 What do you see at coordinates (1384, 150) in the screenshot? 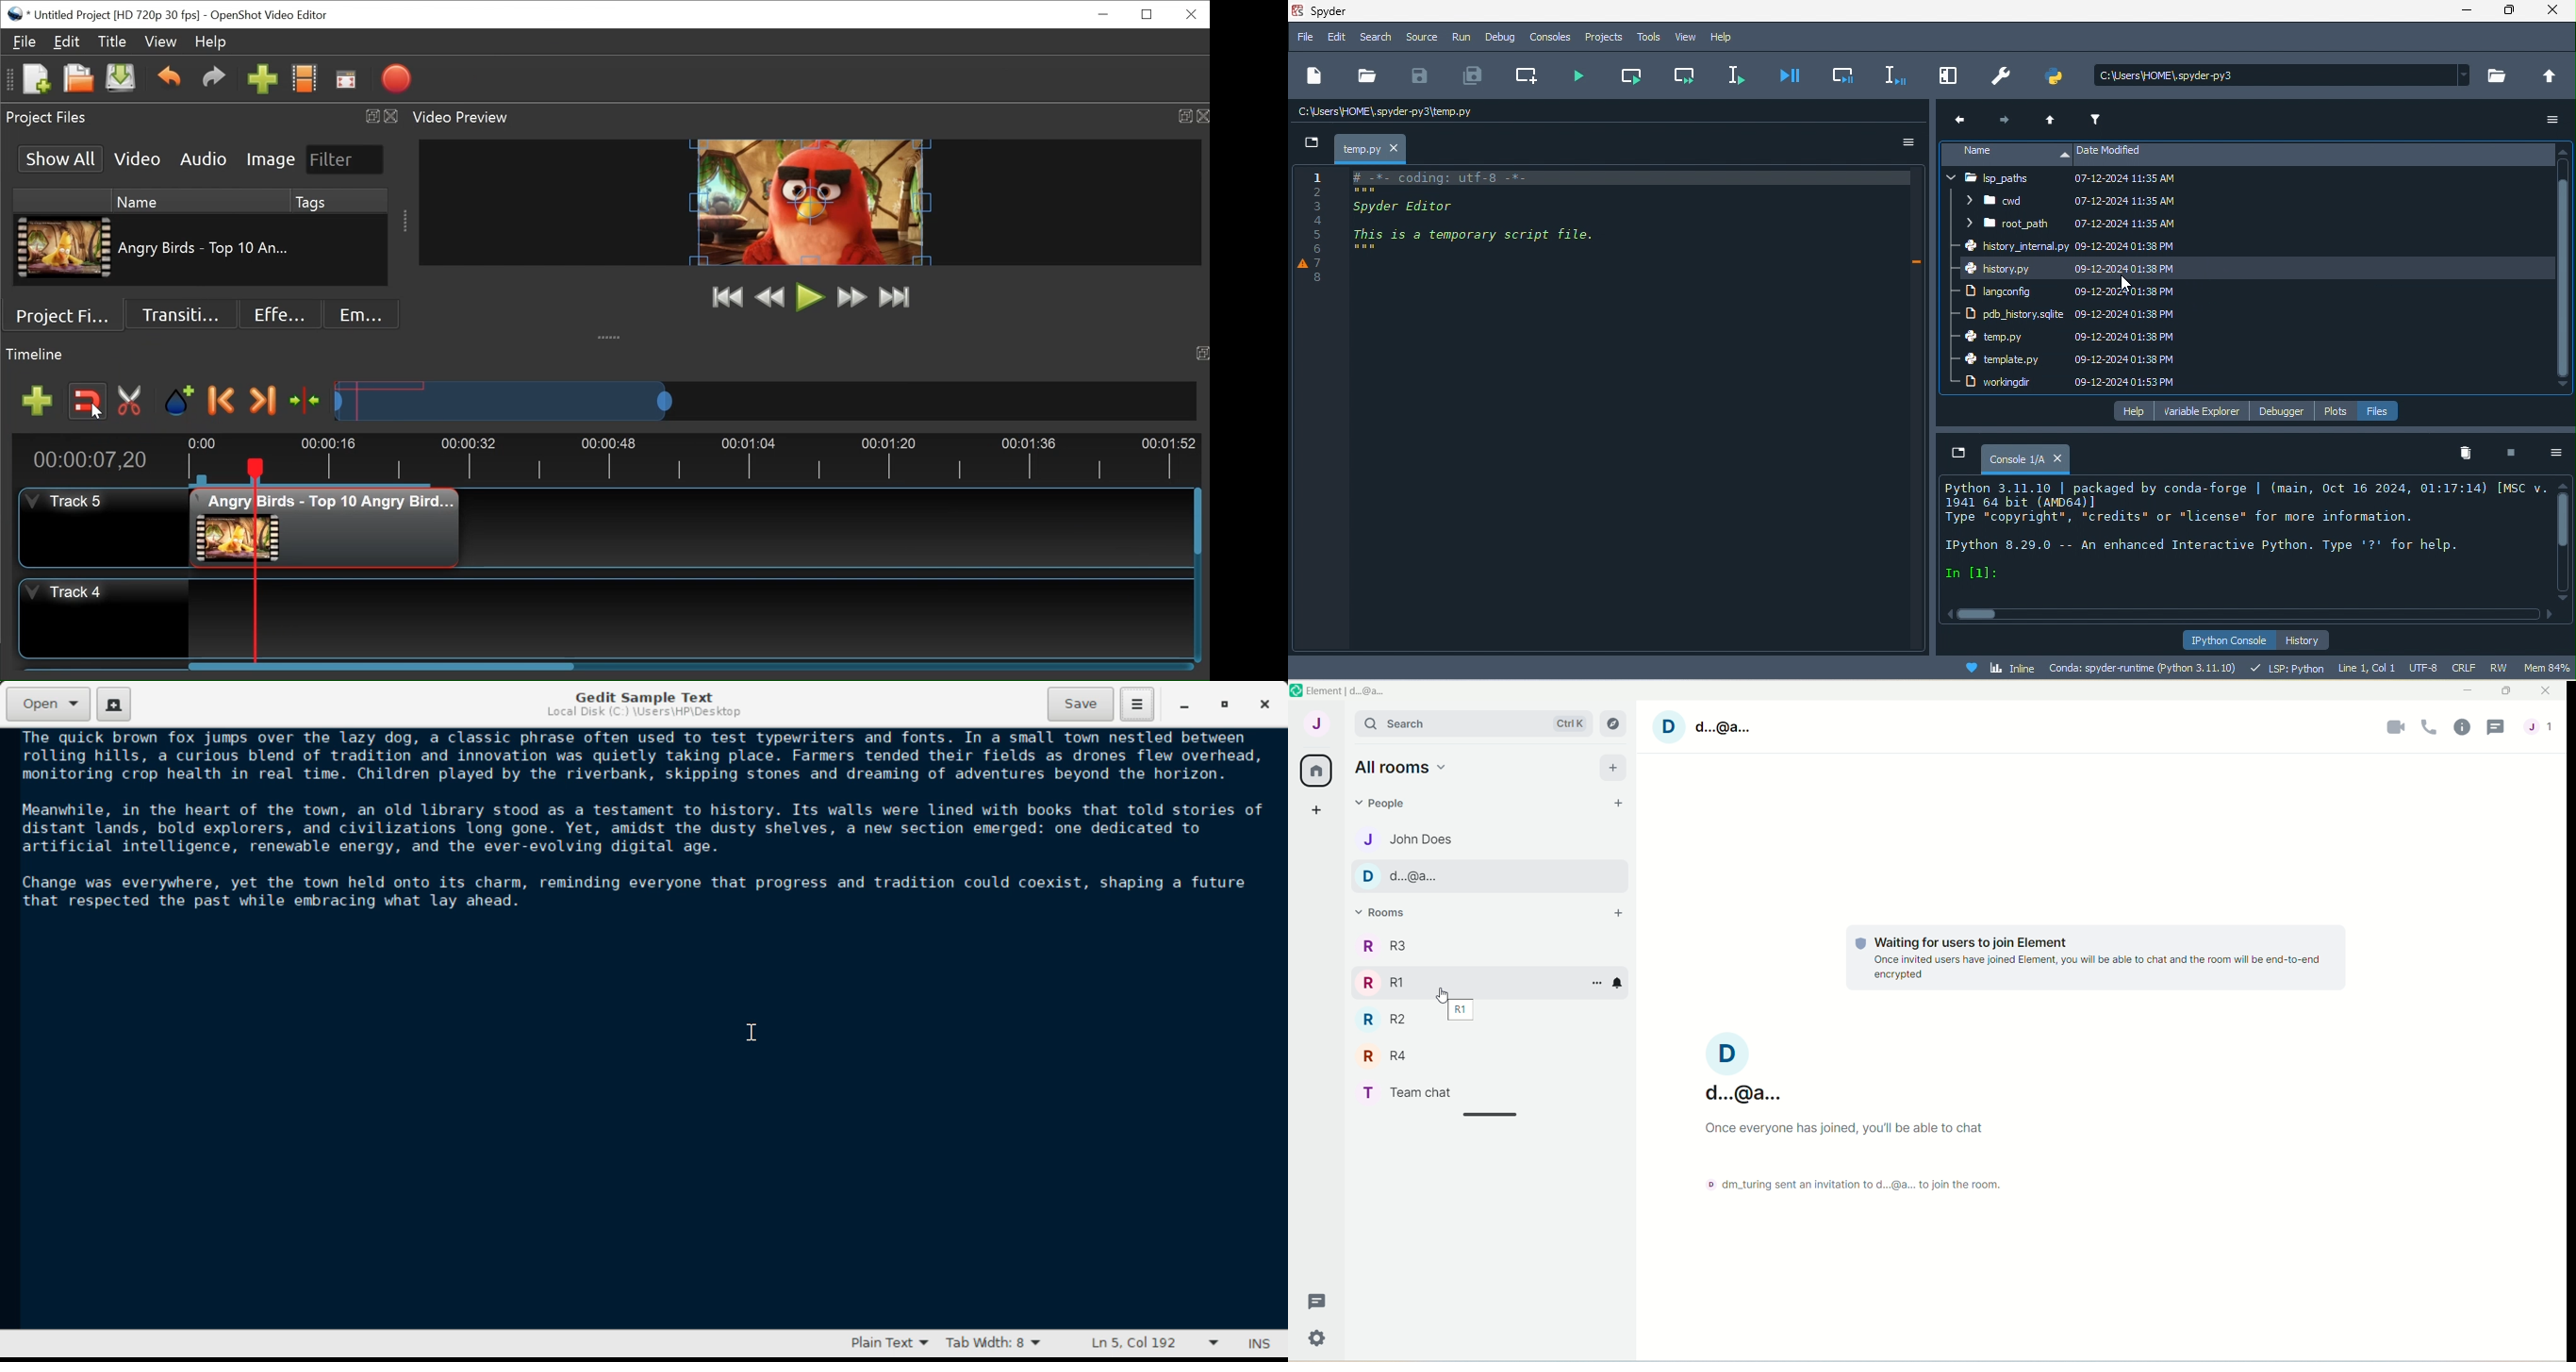
I see `temp.py` at bounding box center [1384, 150].